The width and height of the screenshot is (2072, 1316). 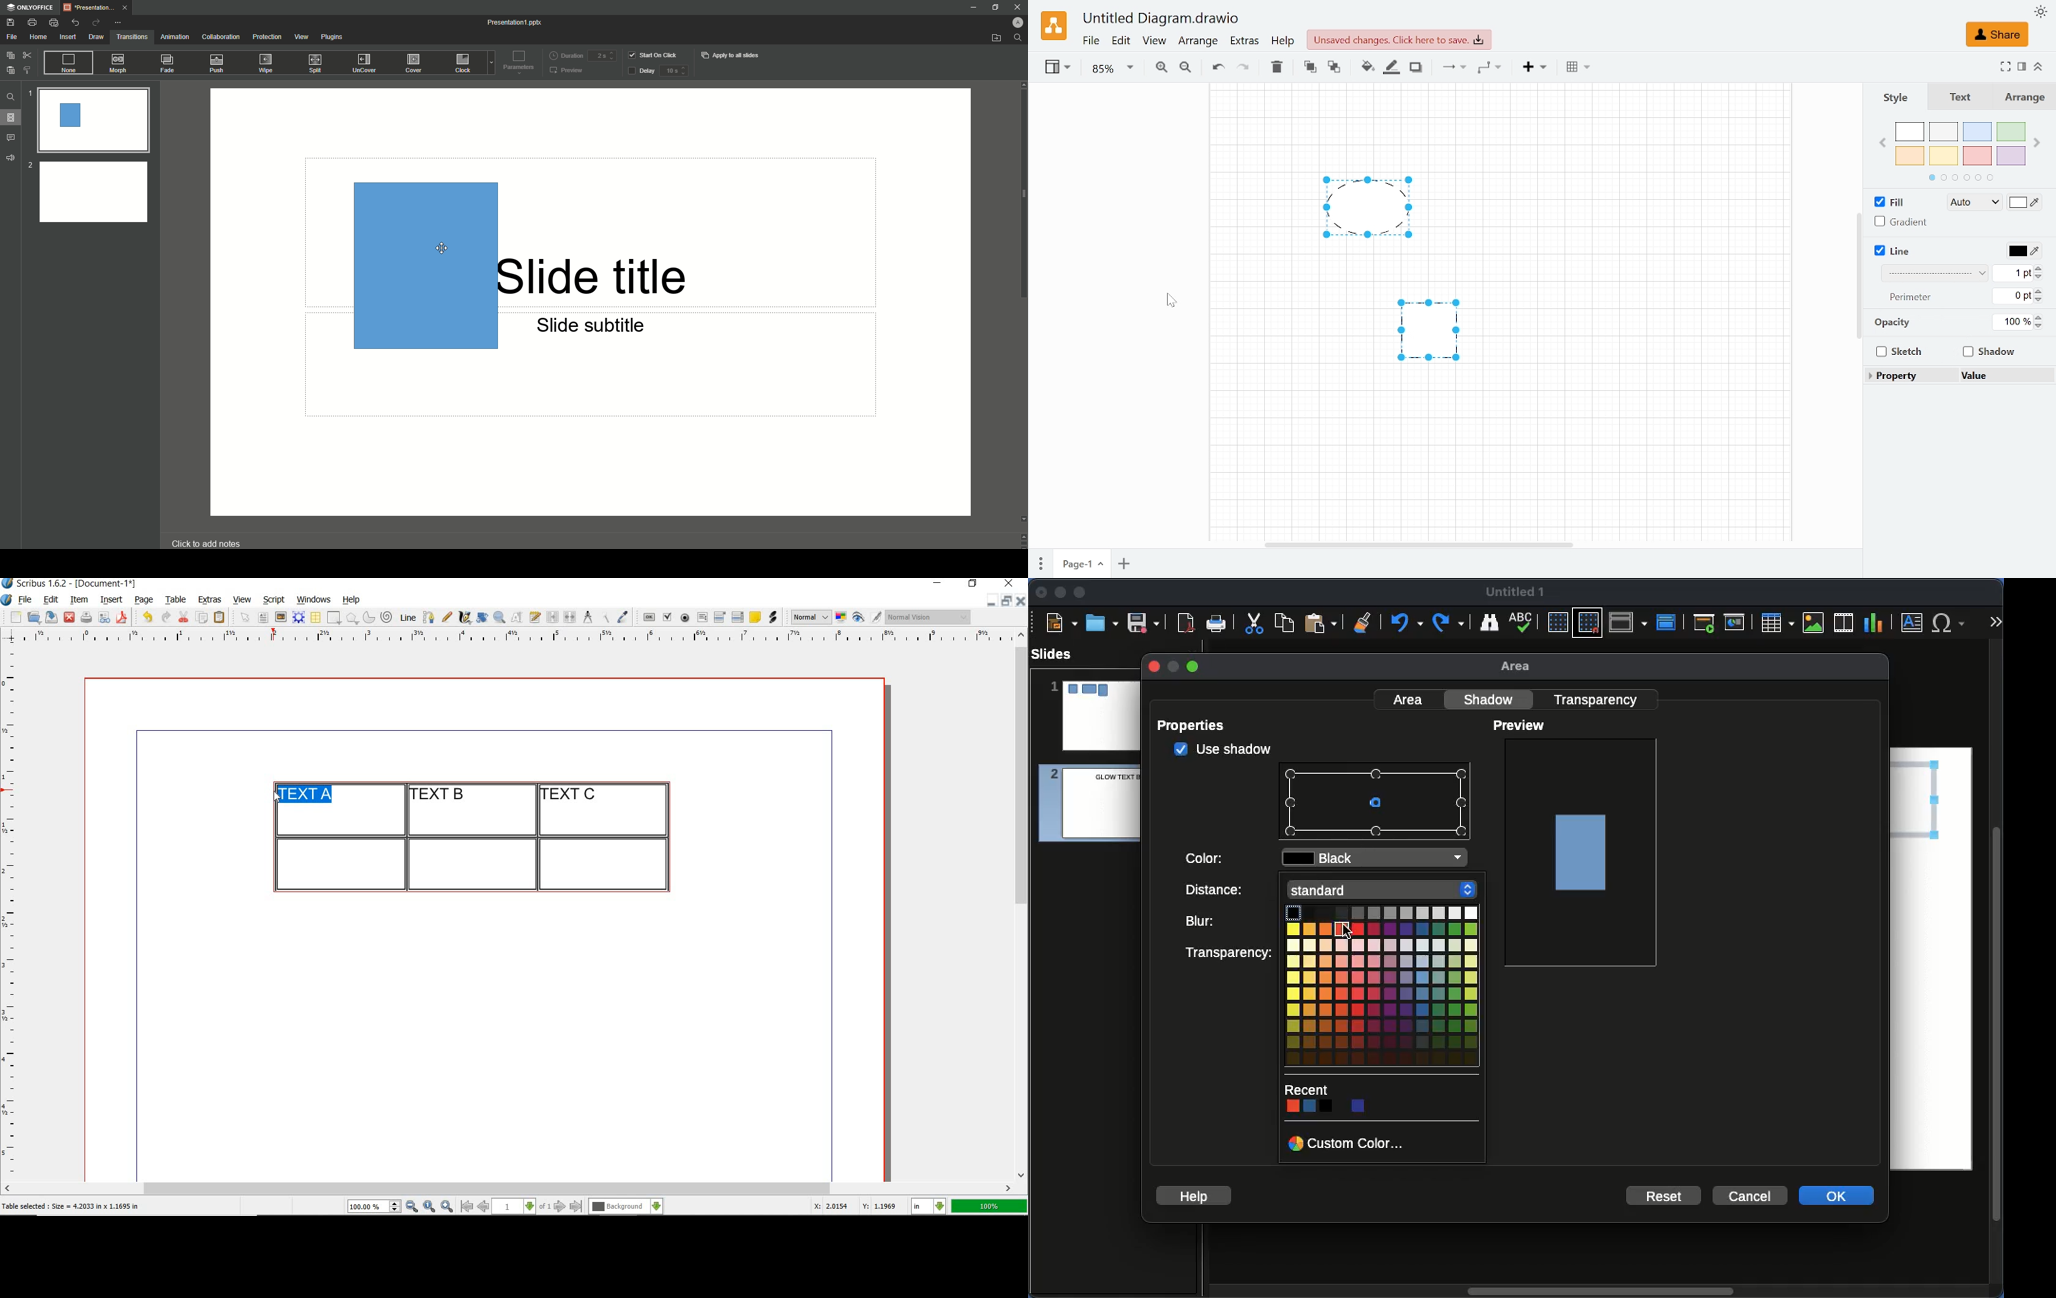 I want to click on Opacity, so click(x=1891, y=324).